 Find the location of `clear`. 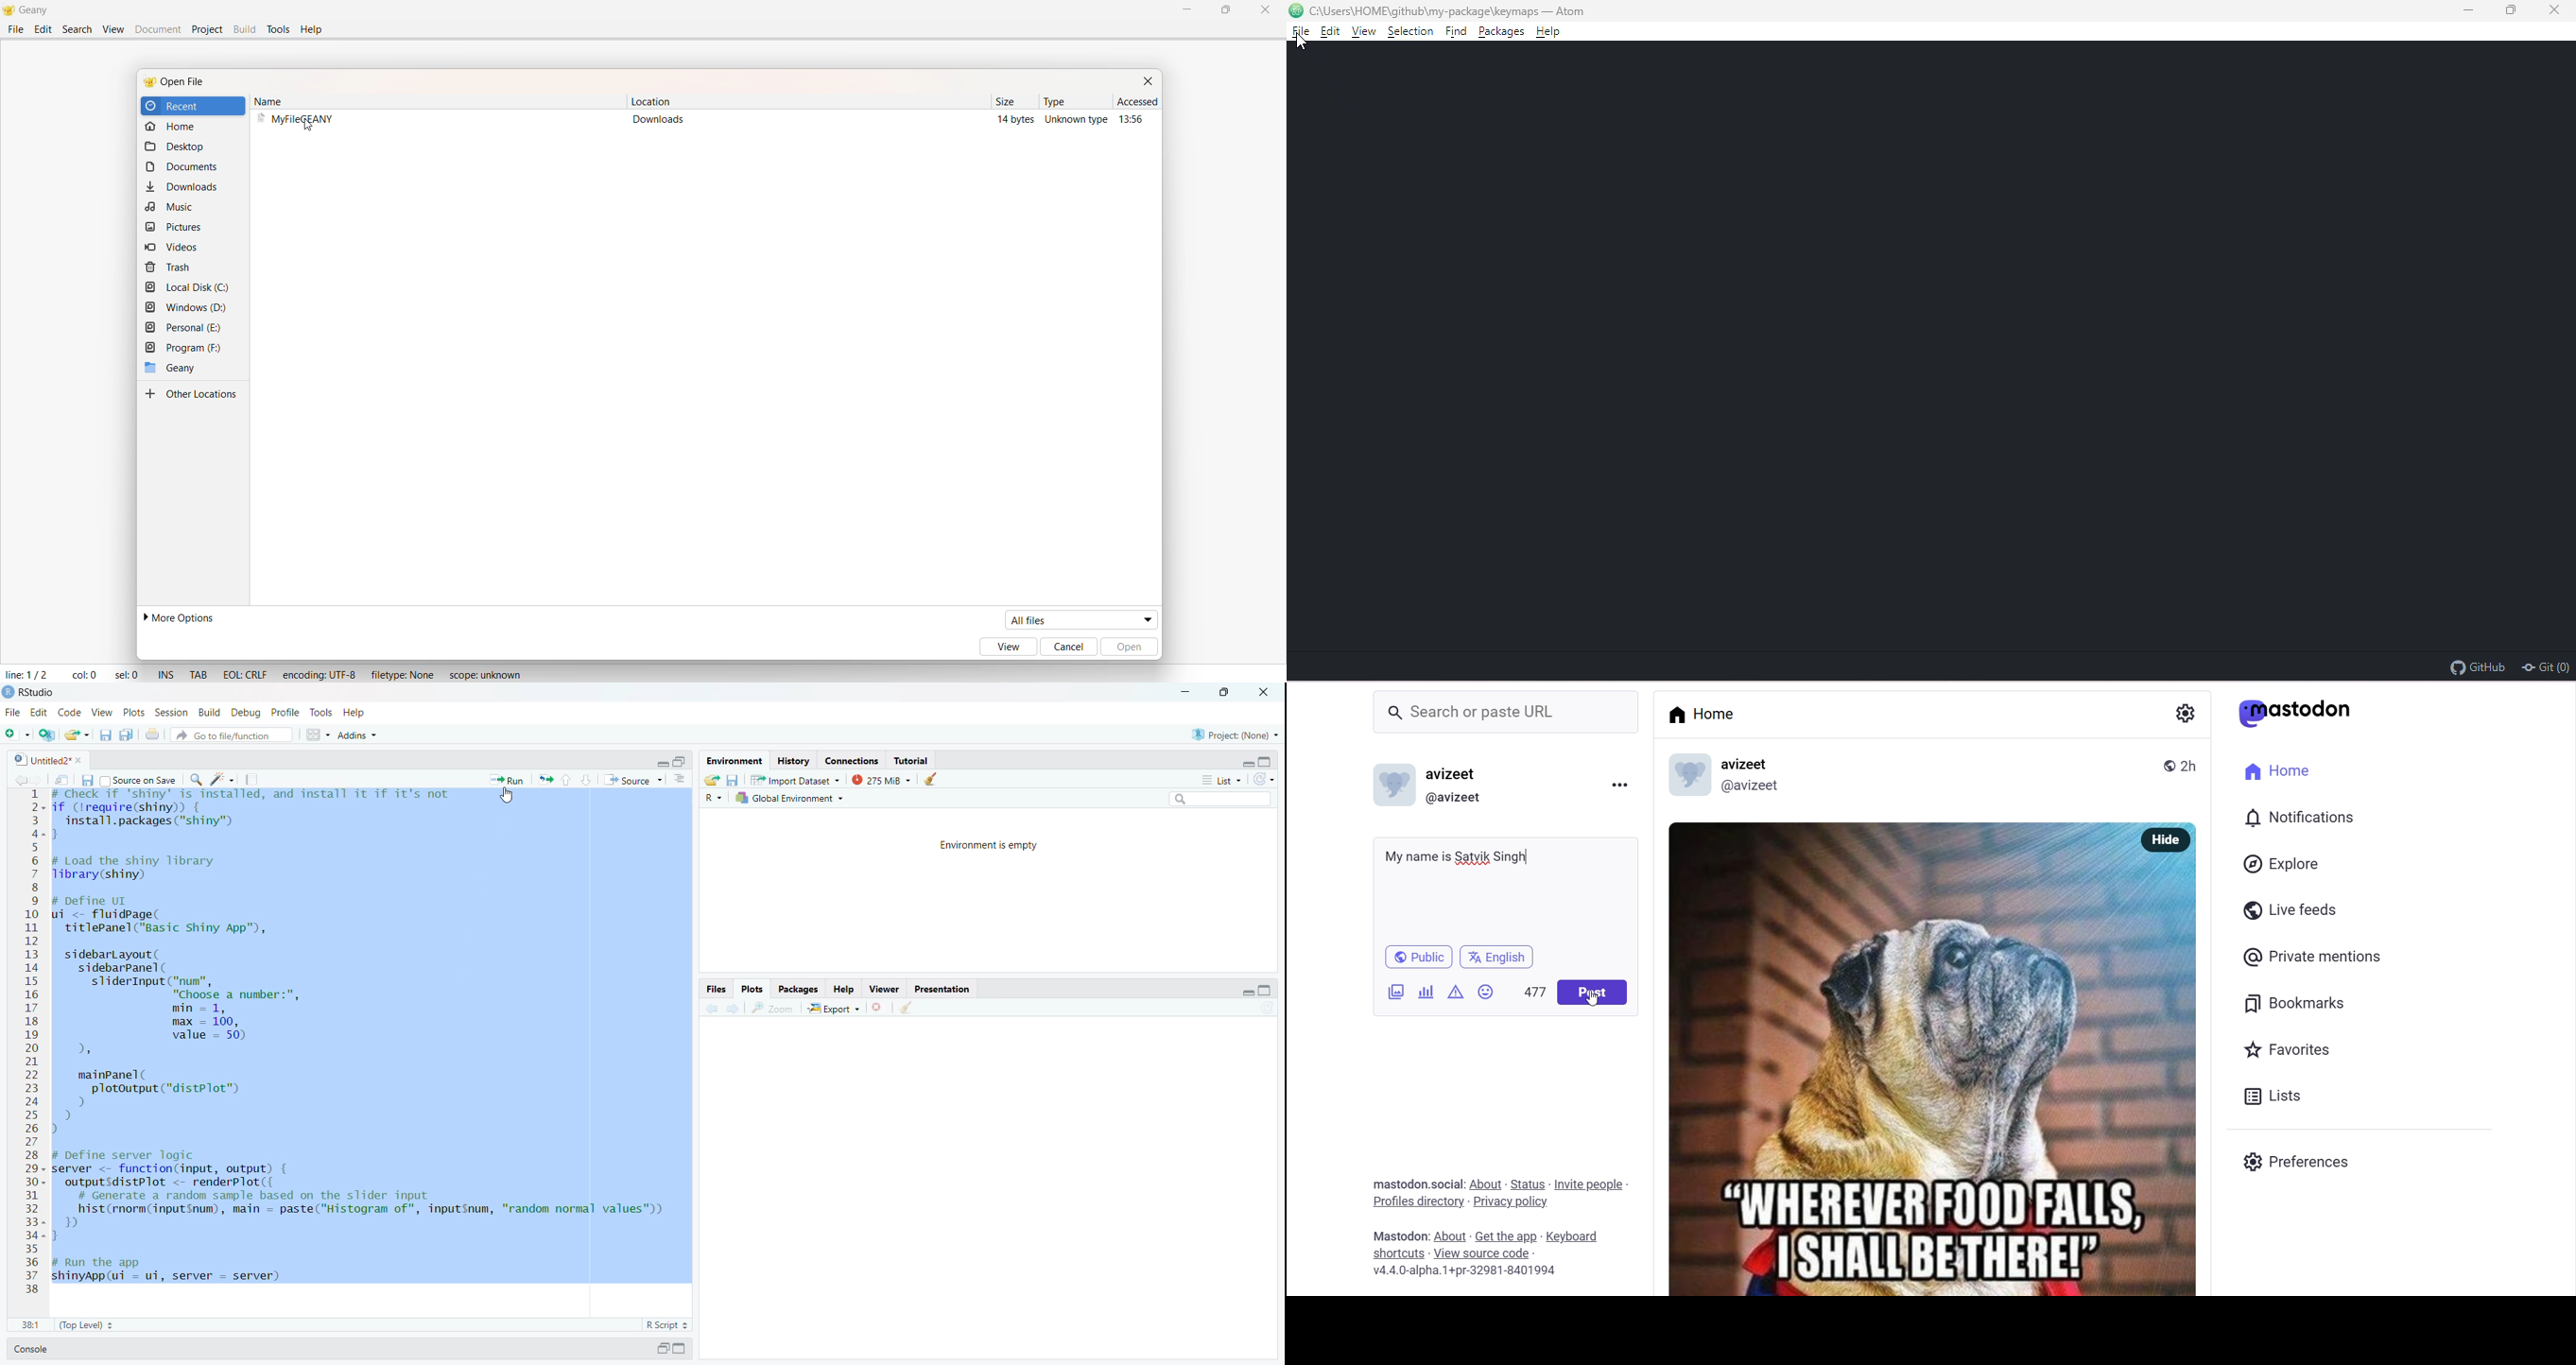

clear is located at coordinates (906, 1006).